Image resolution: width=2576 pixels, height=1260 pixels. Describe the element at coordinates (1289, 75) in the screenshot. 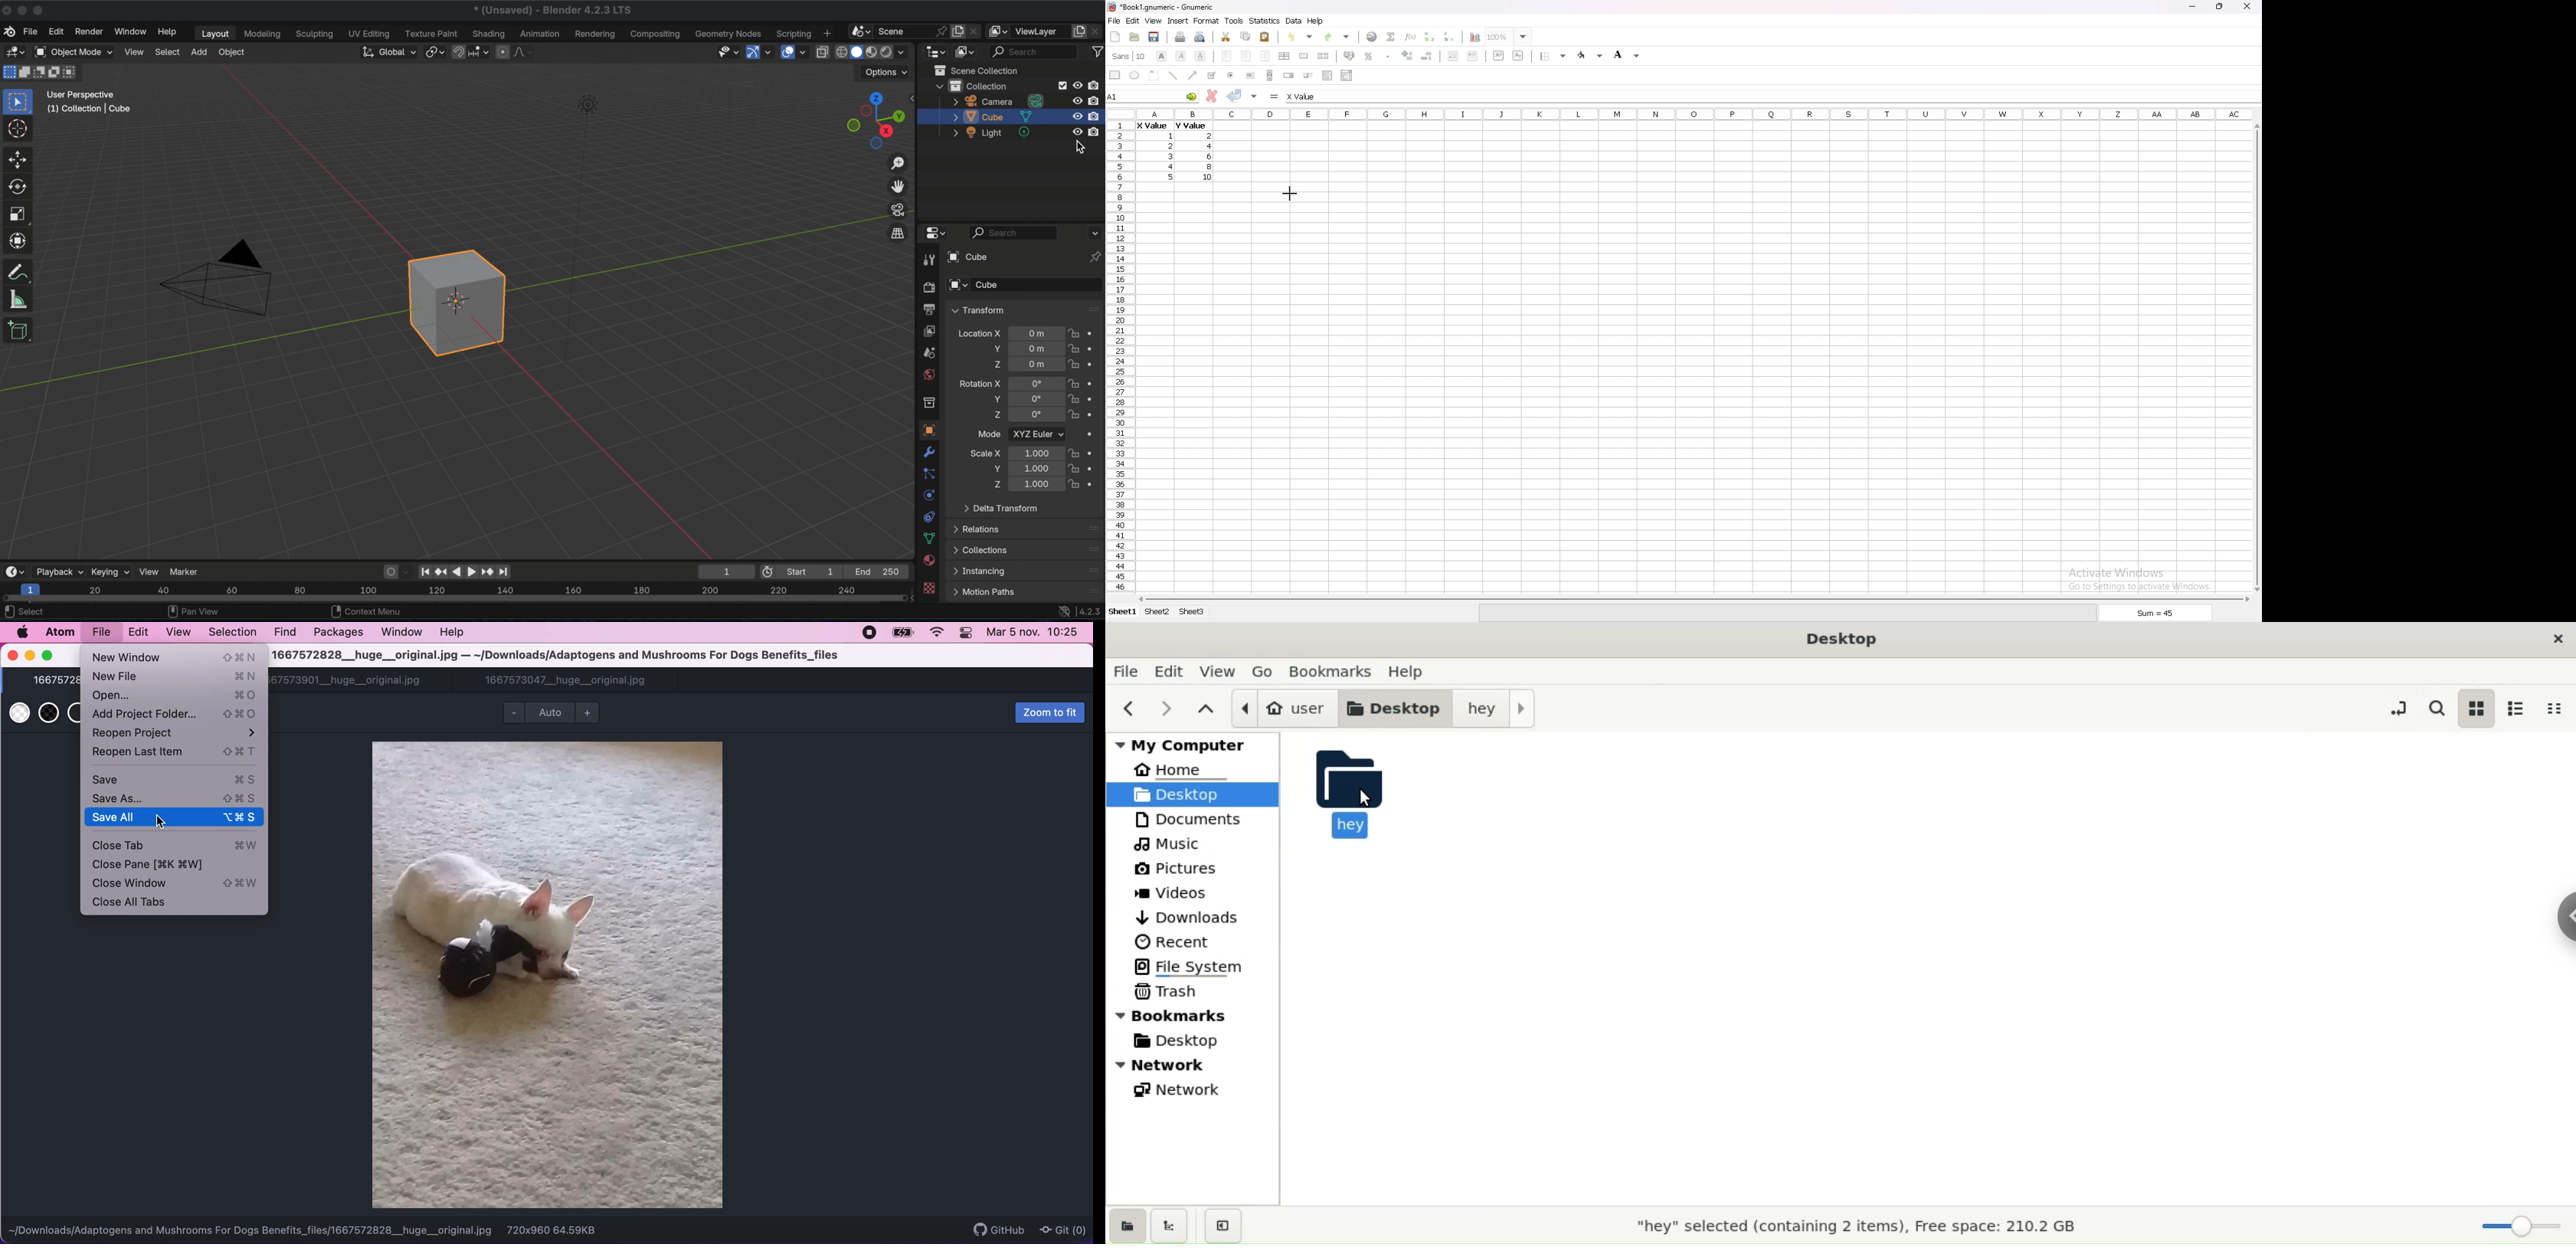

I see `spin button` at that location.